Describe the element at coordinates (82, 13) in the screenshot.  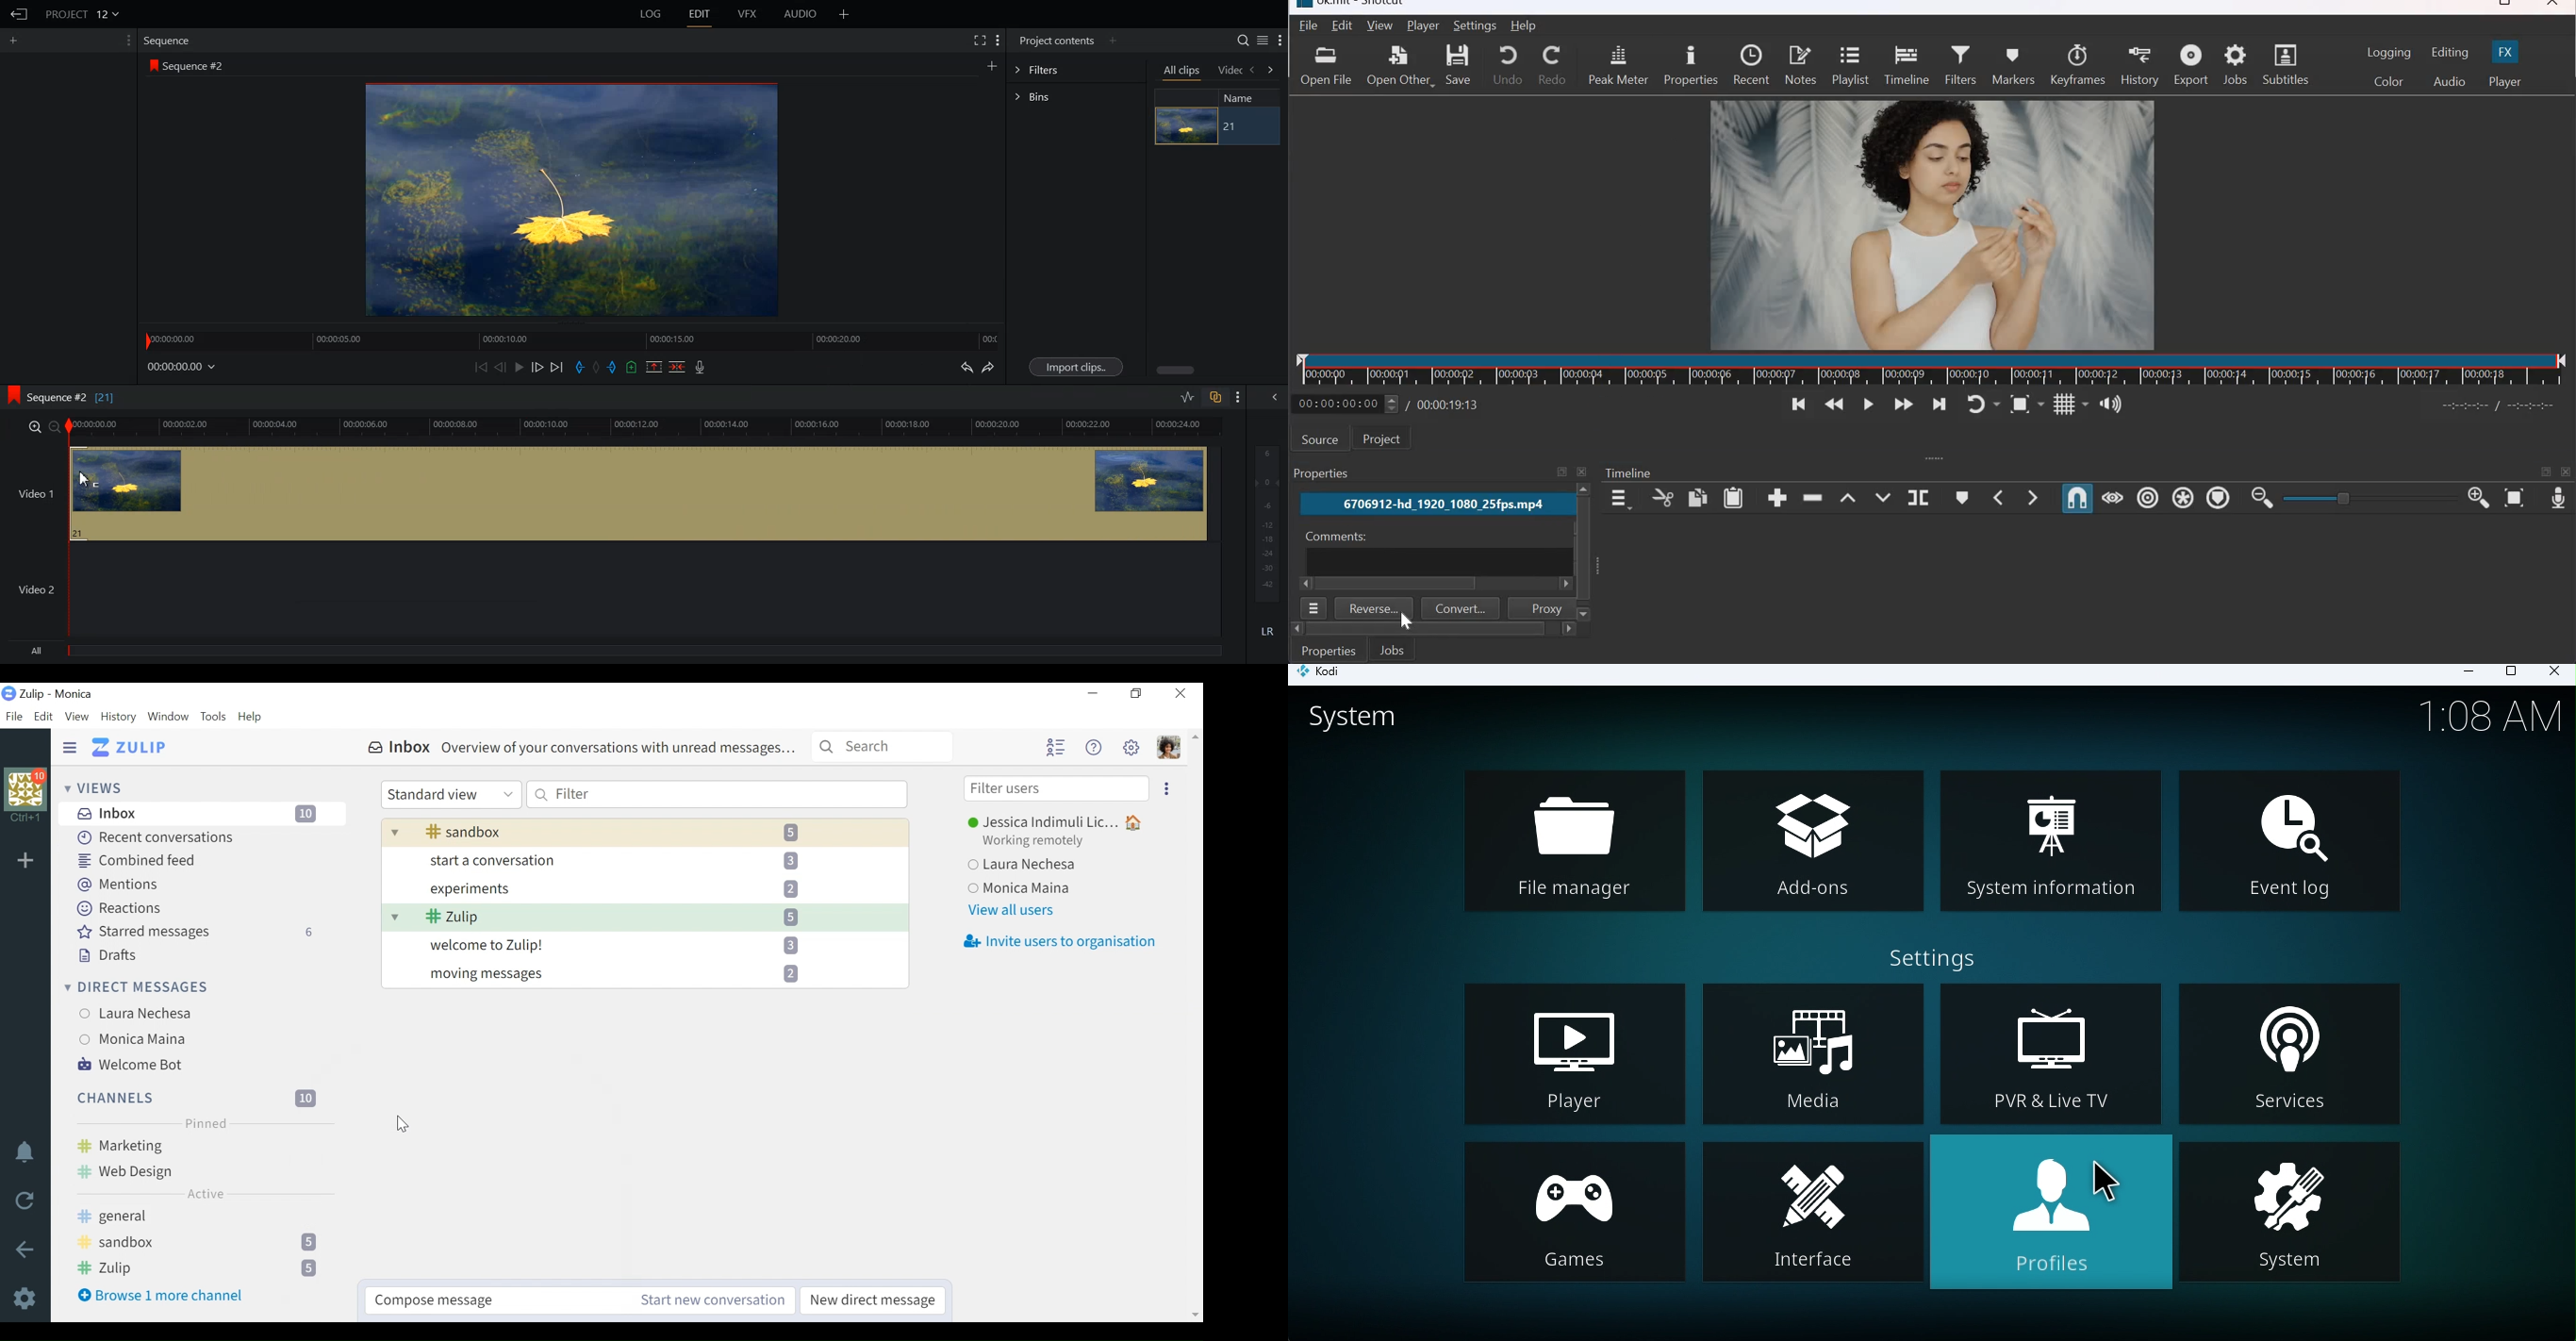
I see `Project 12v` at that location.